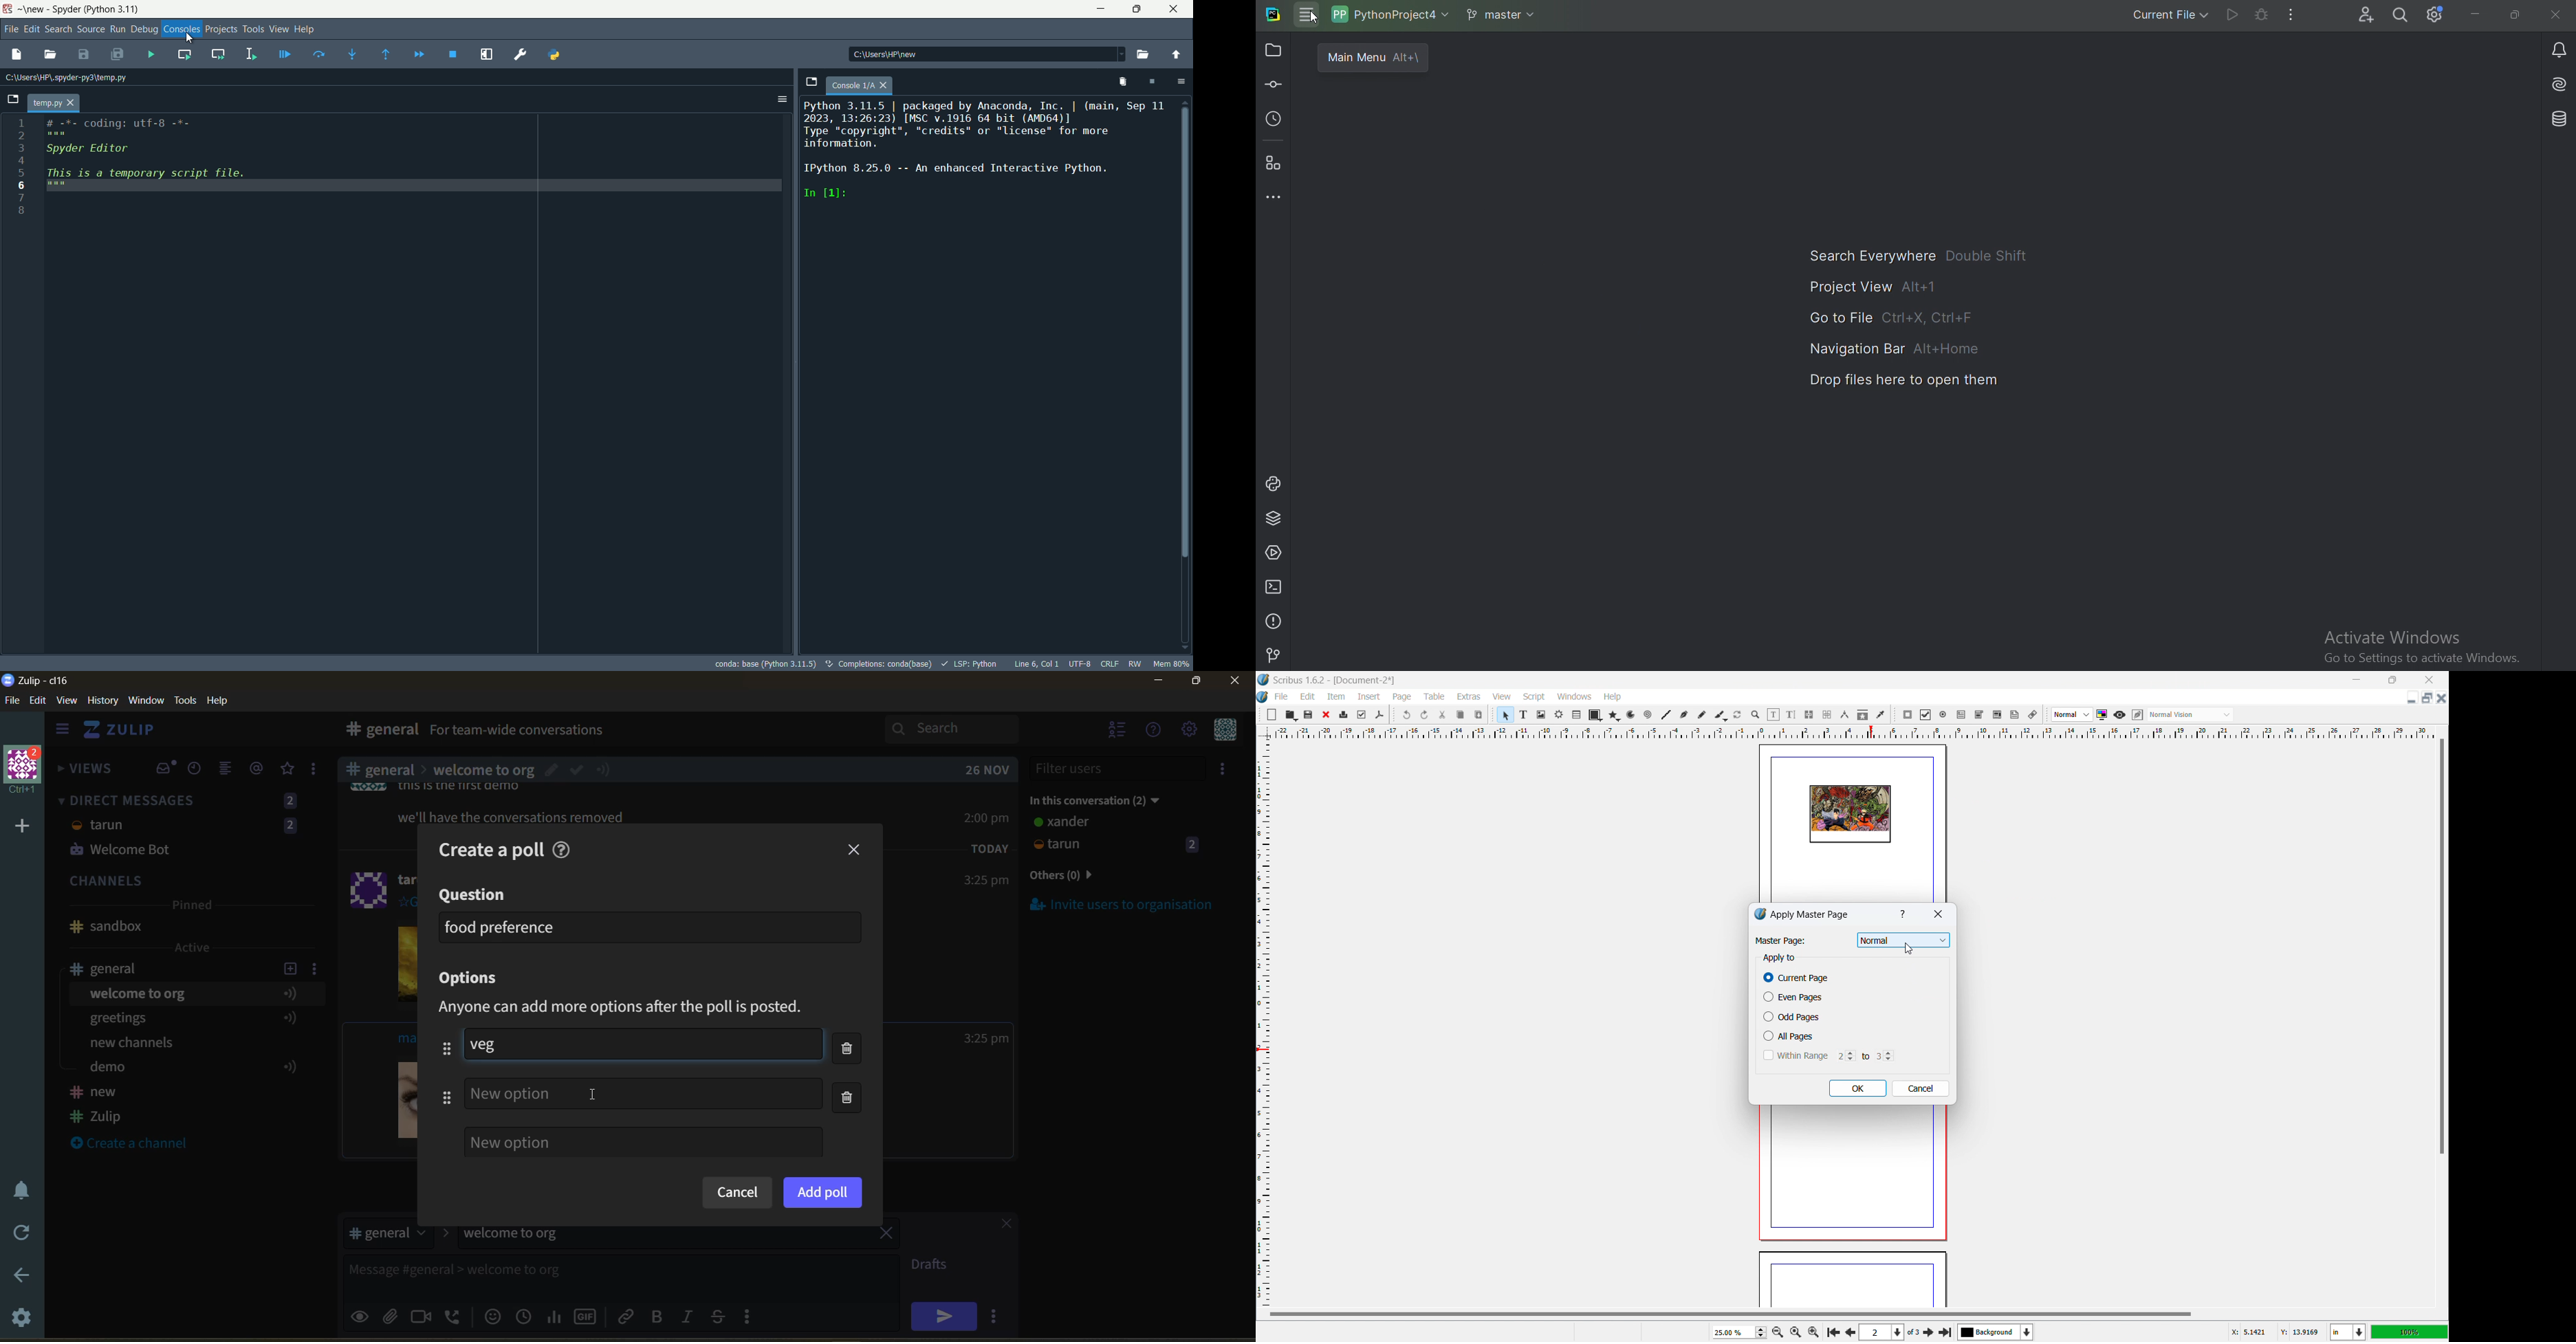 This screenshot has width=2576, height=1344. I want to click on settings, so click(23, 1320).